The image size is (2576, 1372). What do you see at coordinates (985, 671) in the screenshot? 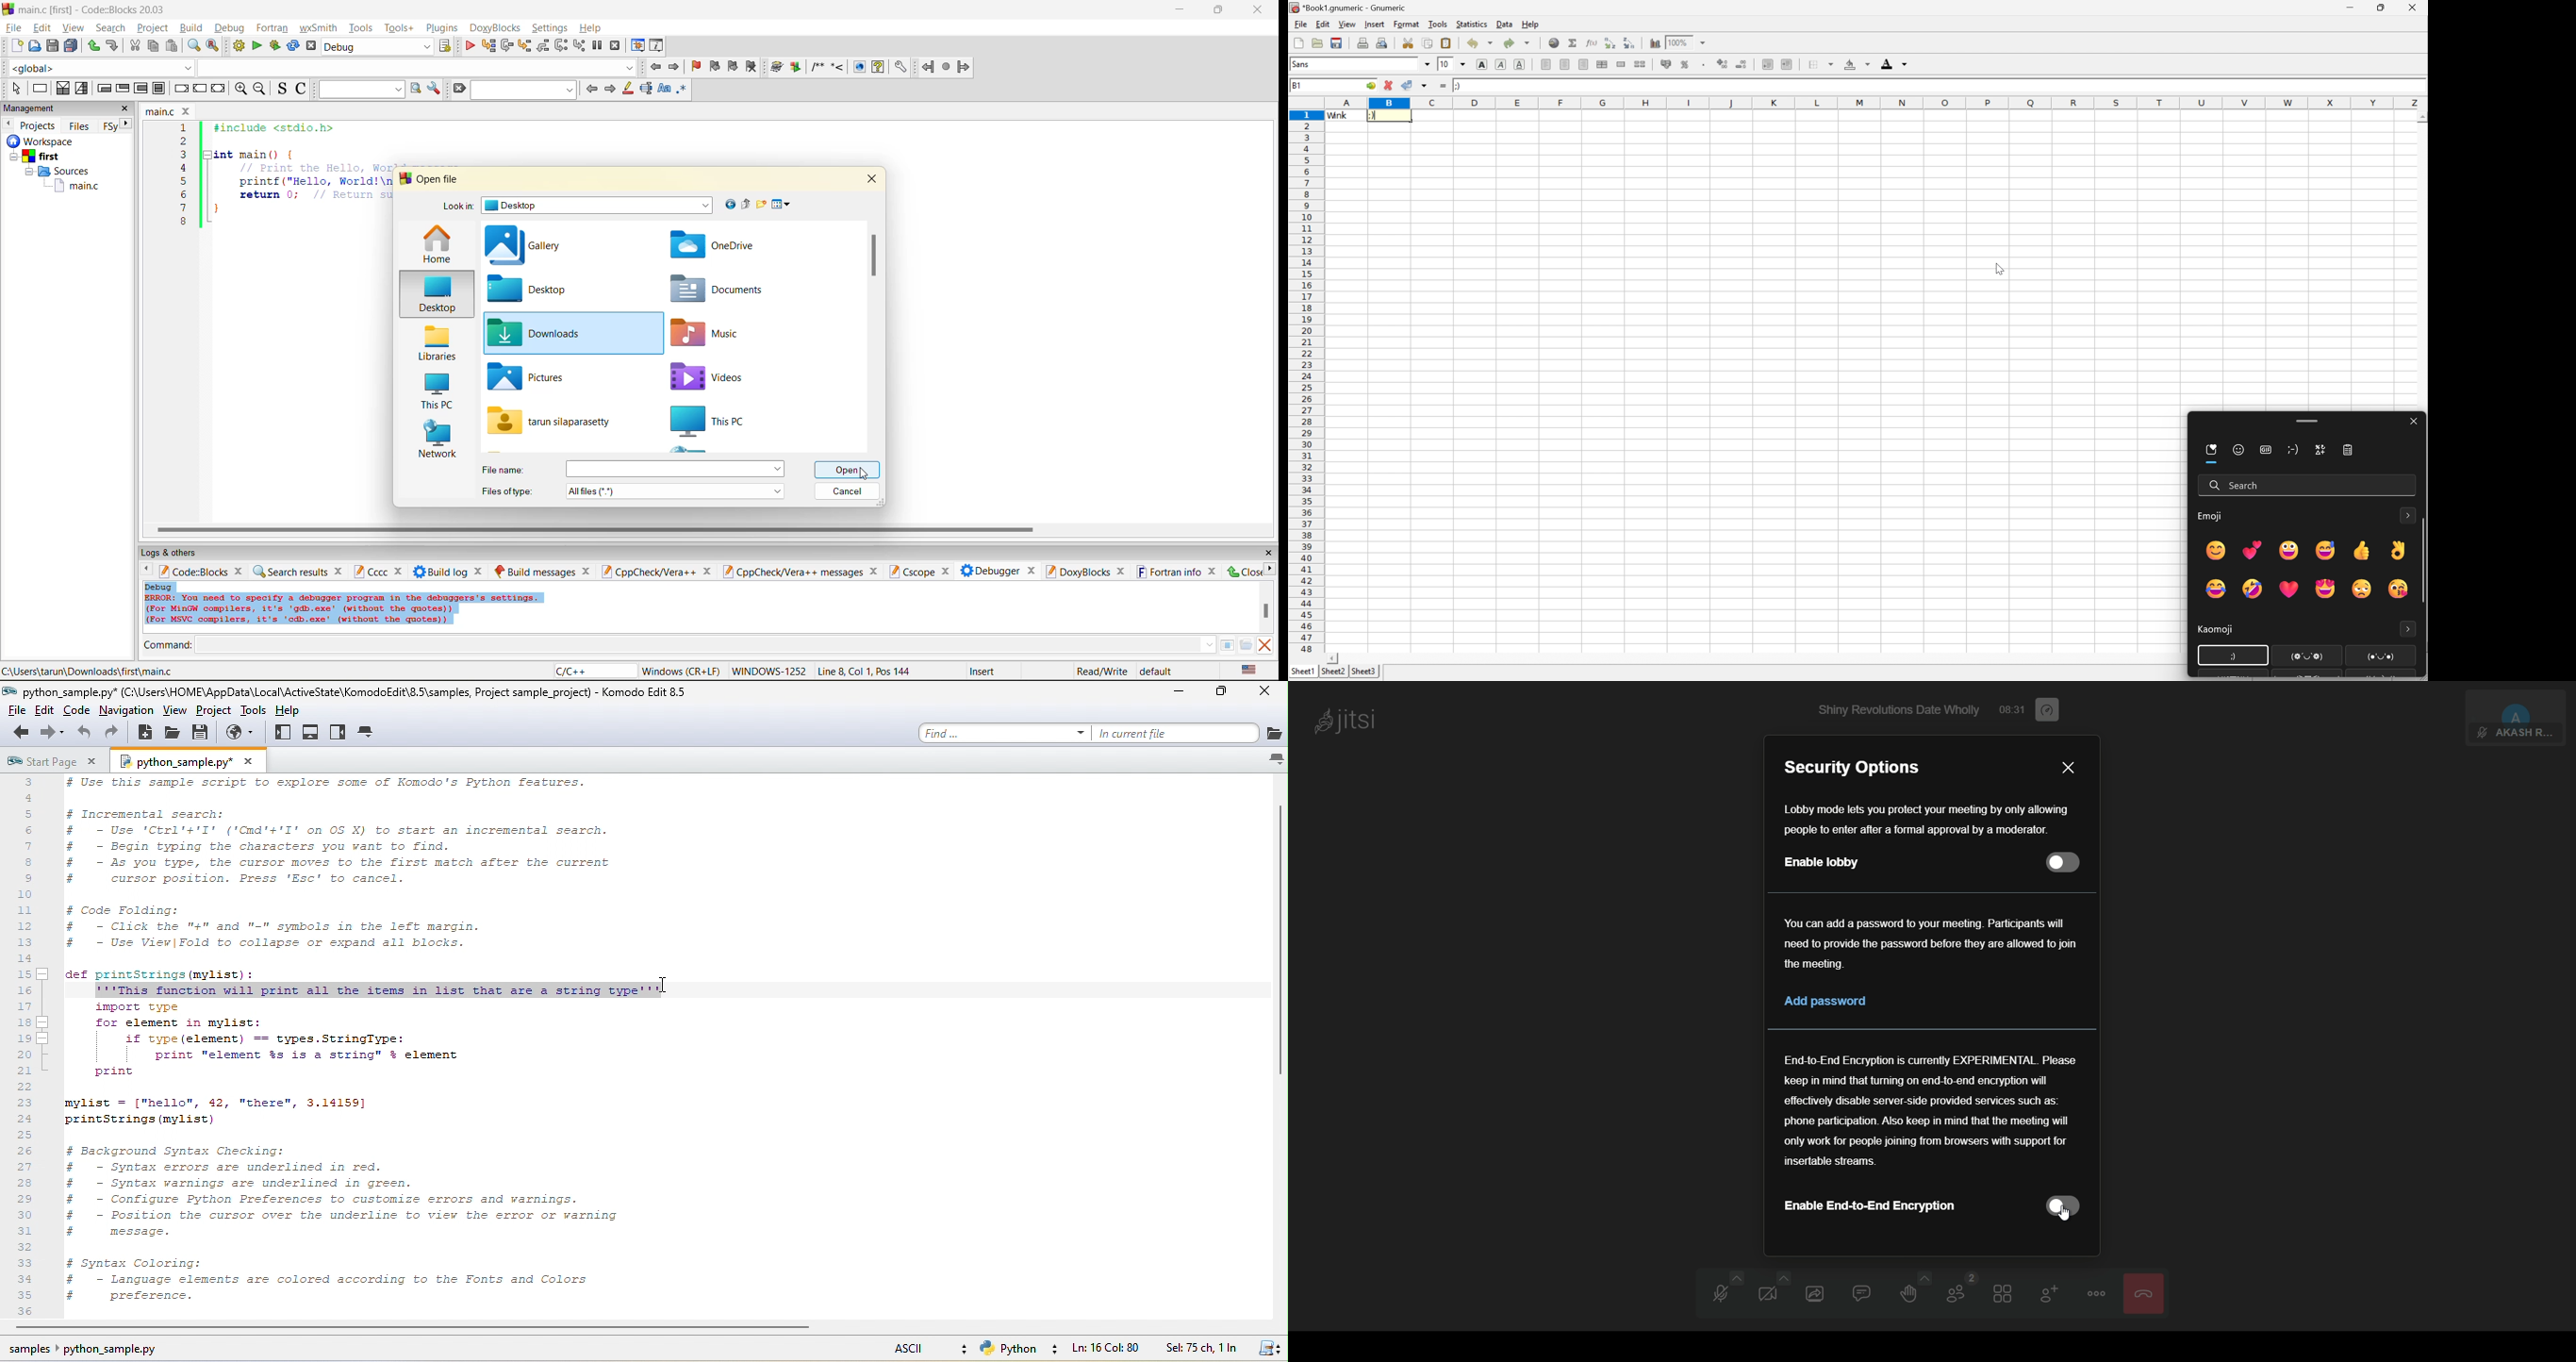
I see `insert` at bounding box center [985, 671].